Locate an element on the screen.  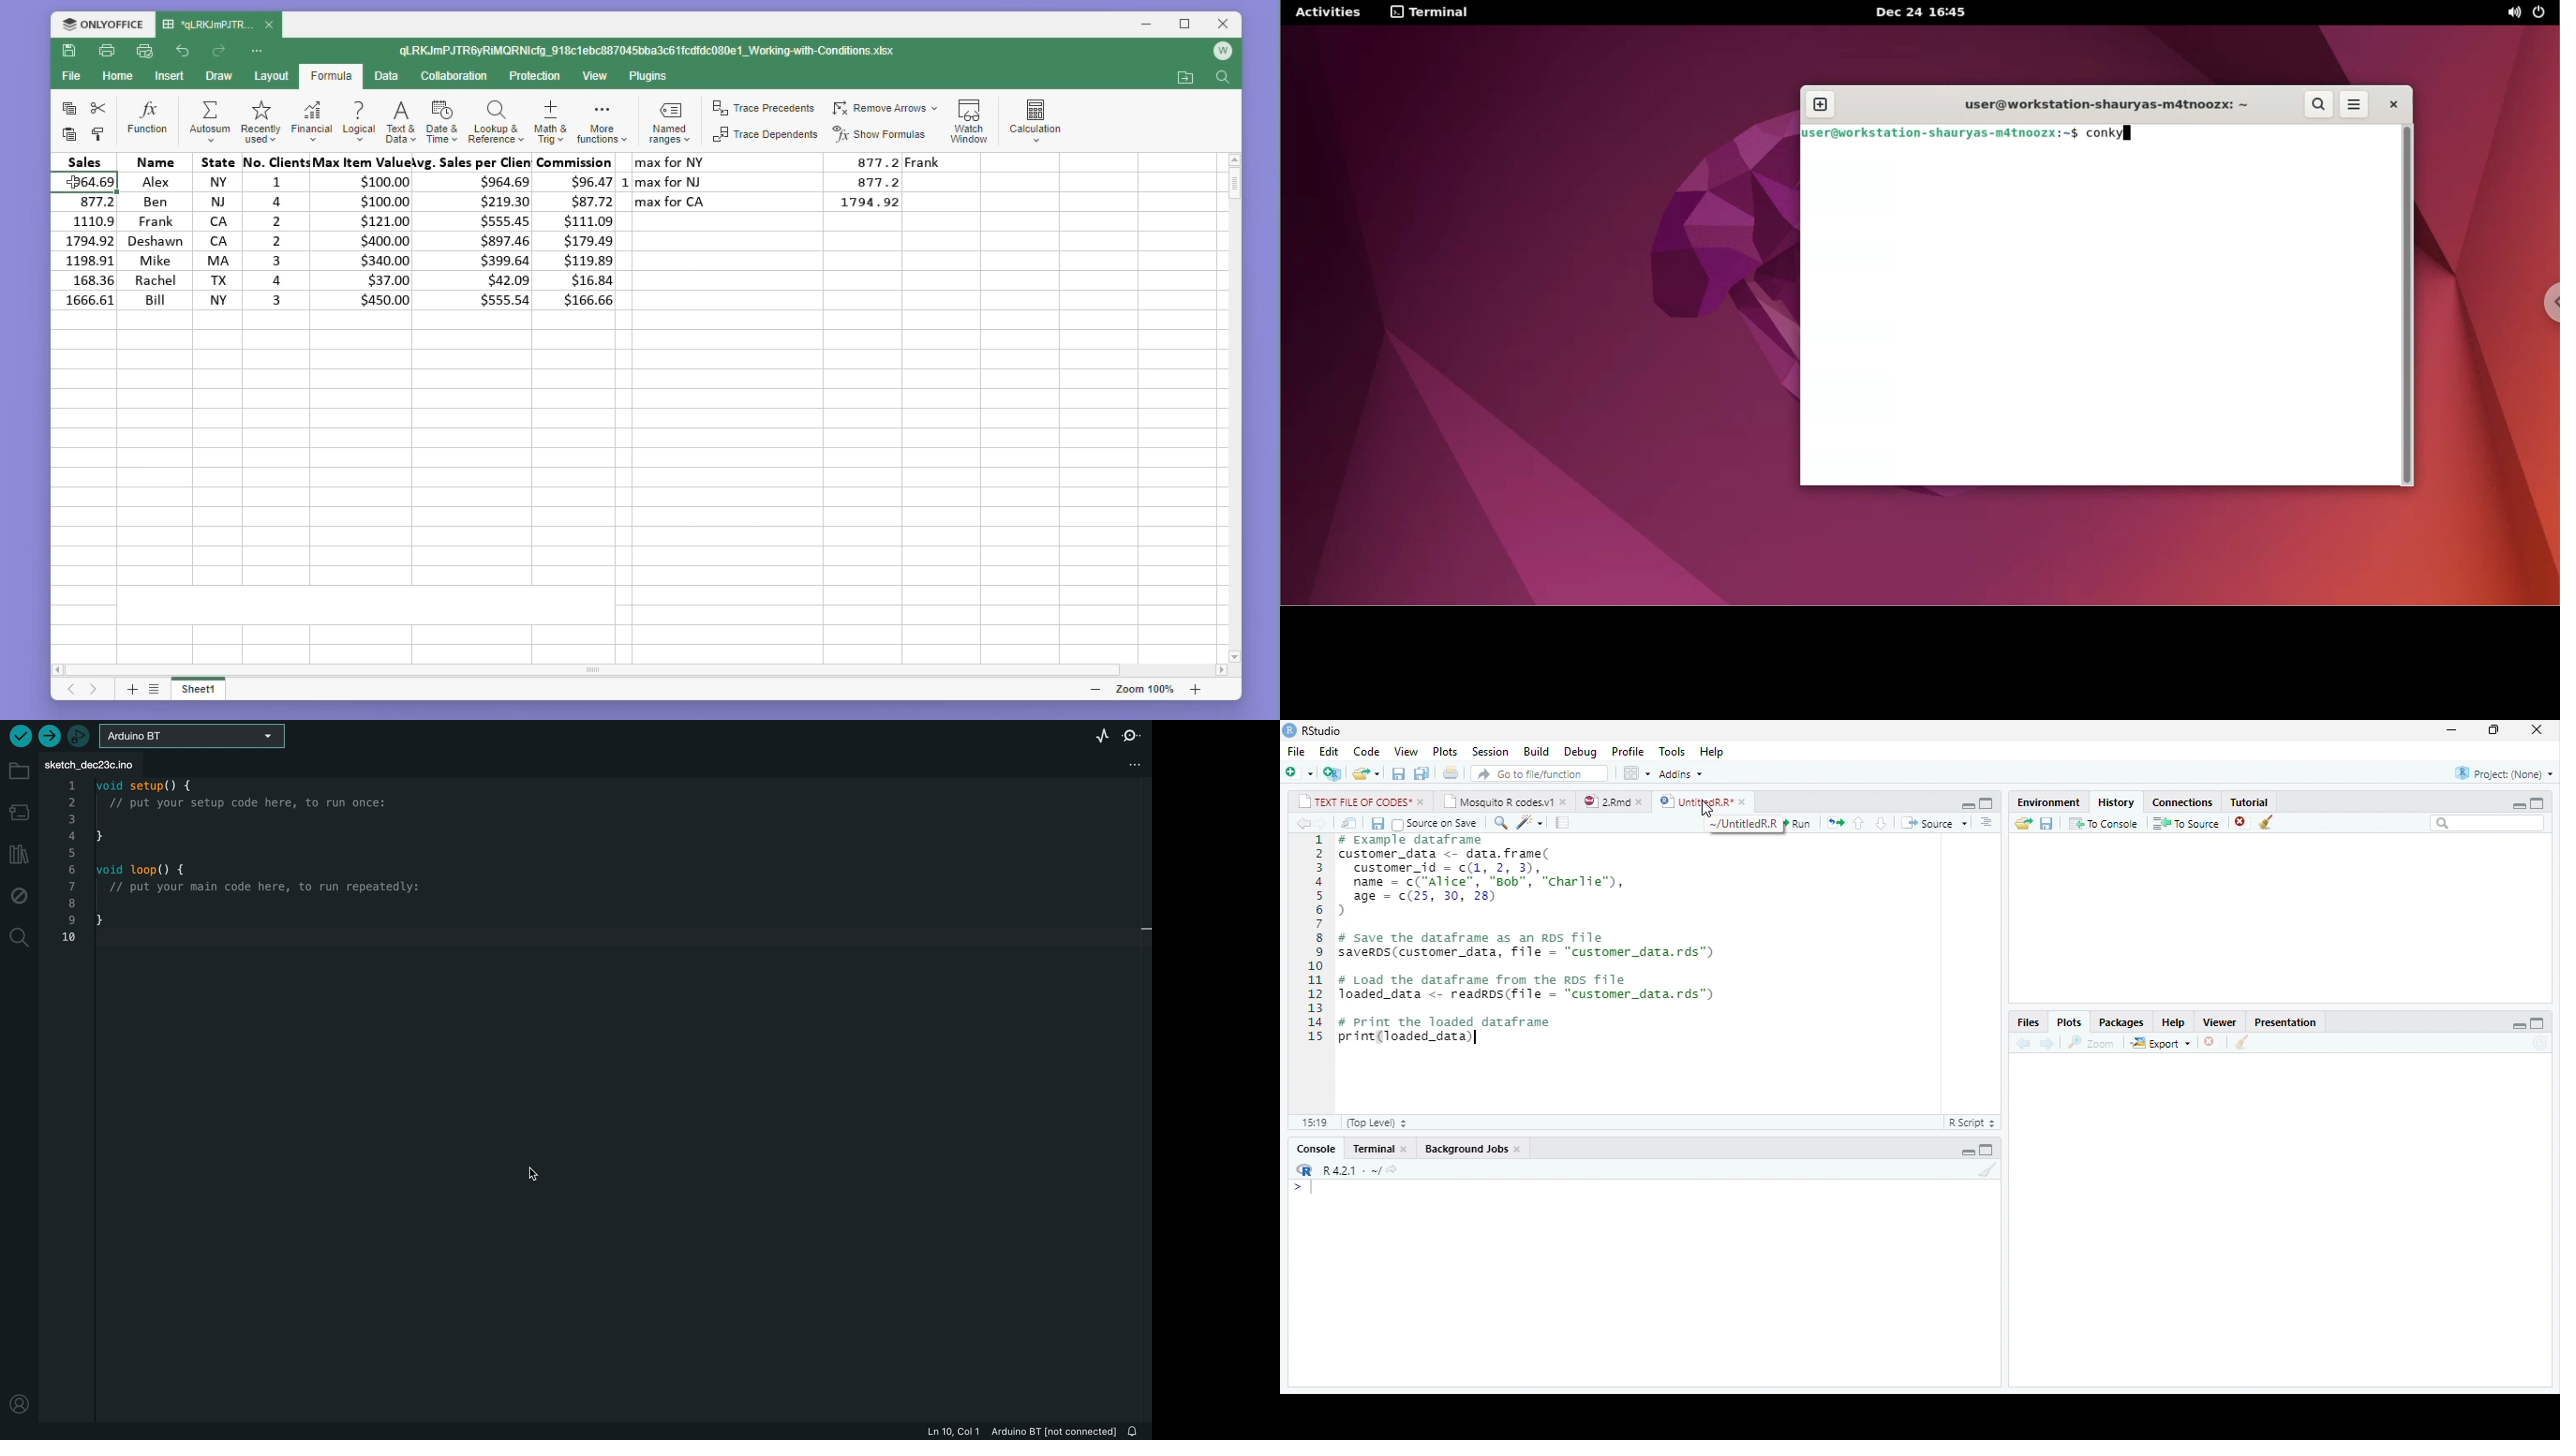
search is located at coordinates (2488, 823).